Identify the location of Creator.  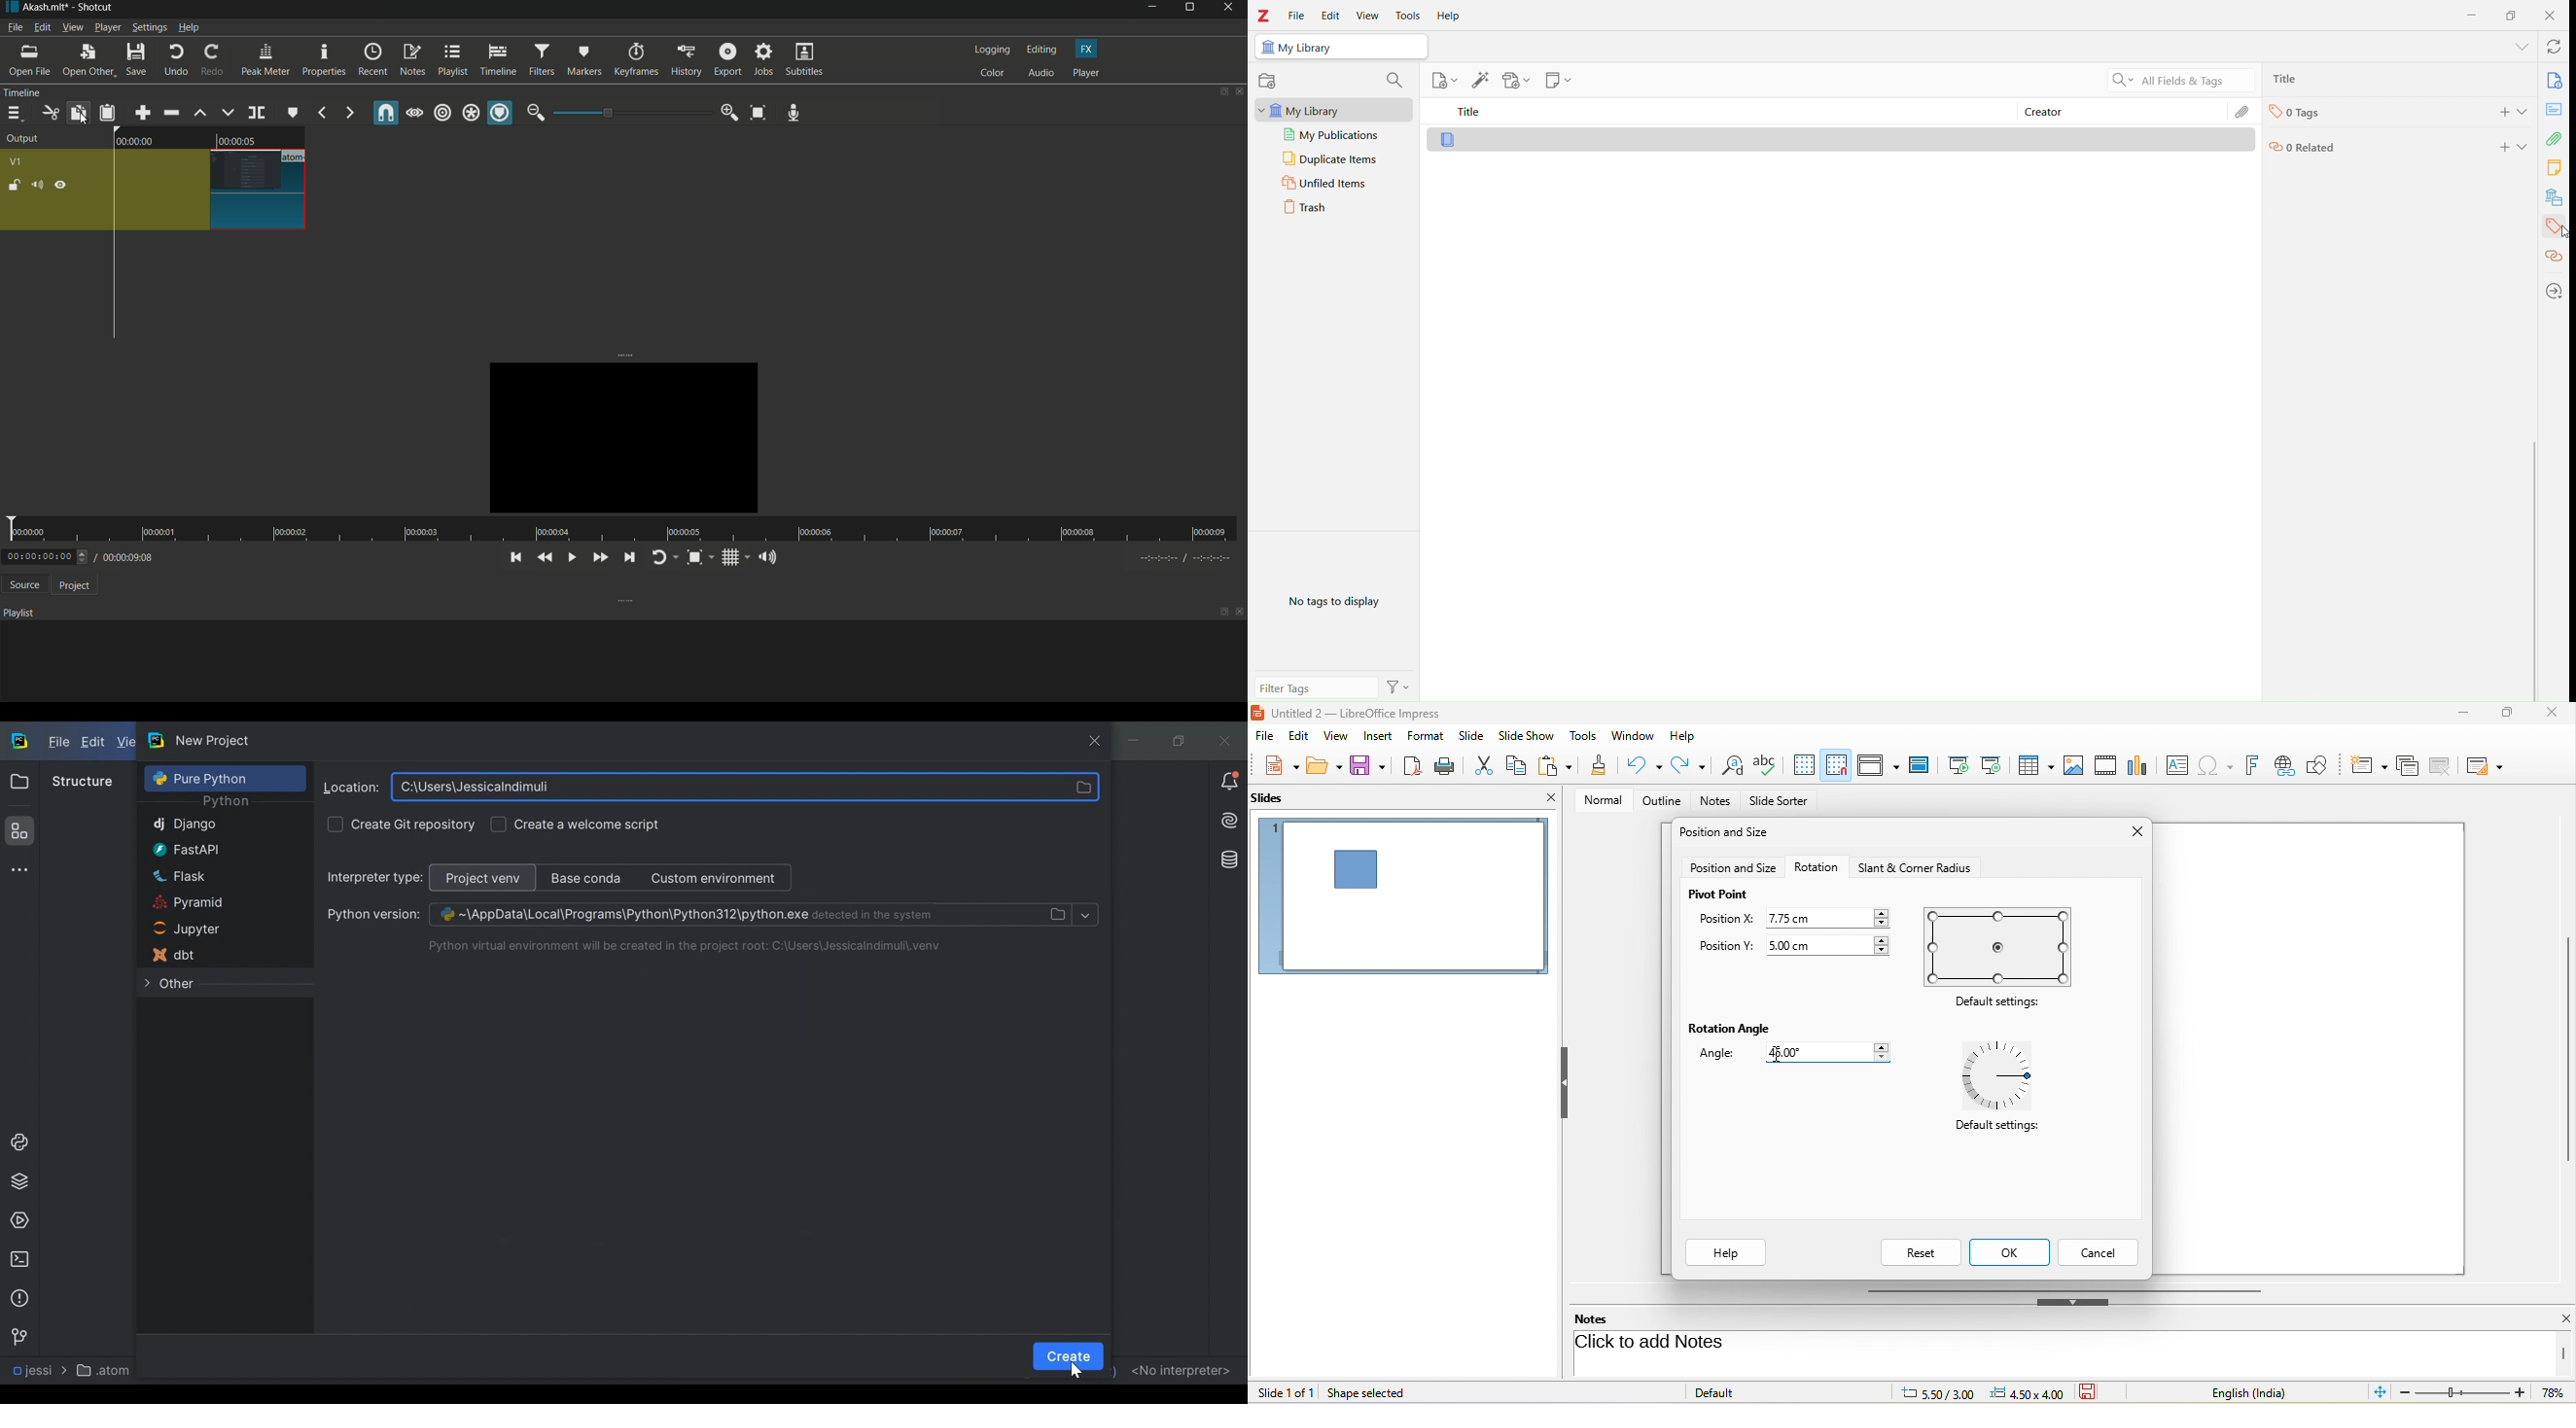
(2115, 113).